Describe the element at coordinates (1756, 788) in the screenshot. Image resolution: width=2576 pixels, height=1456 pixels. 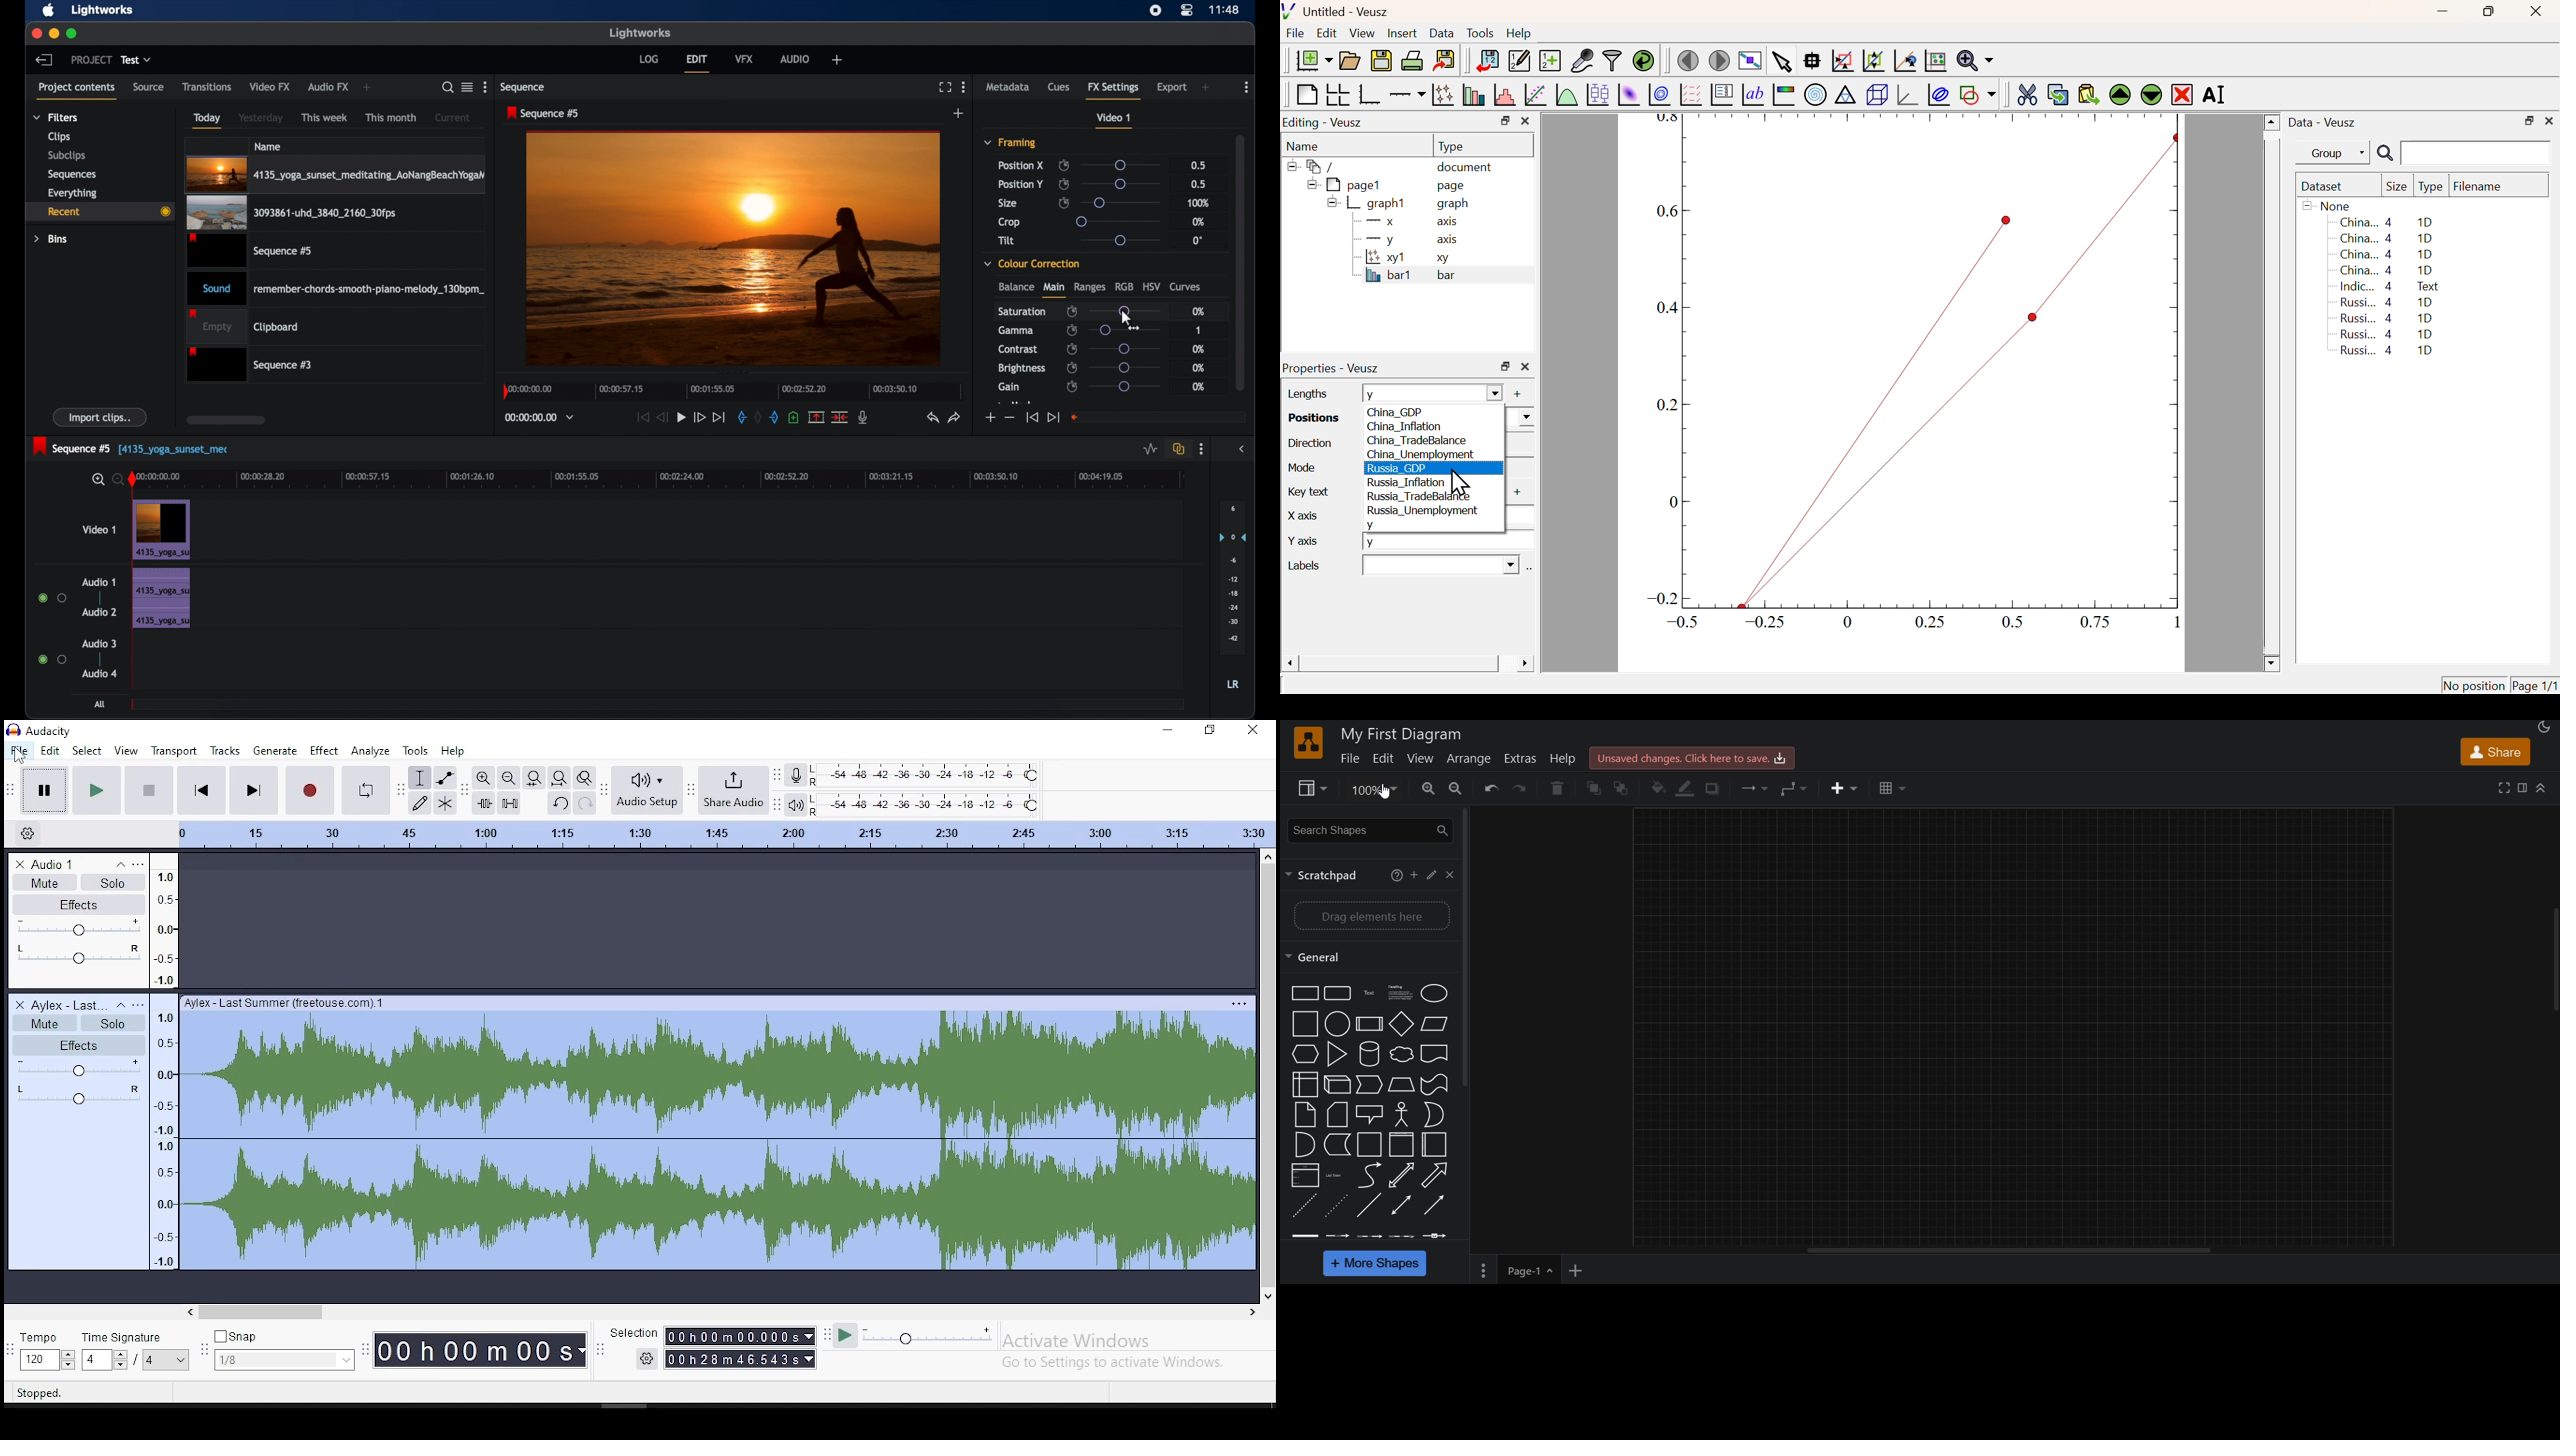
I see `connection` at that location.